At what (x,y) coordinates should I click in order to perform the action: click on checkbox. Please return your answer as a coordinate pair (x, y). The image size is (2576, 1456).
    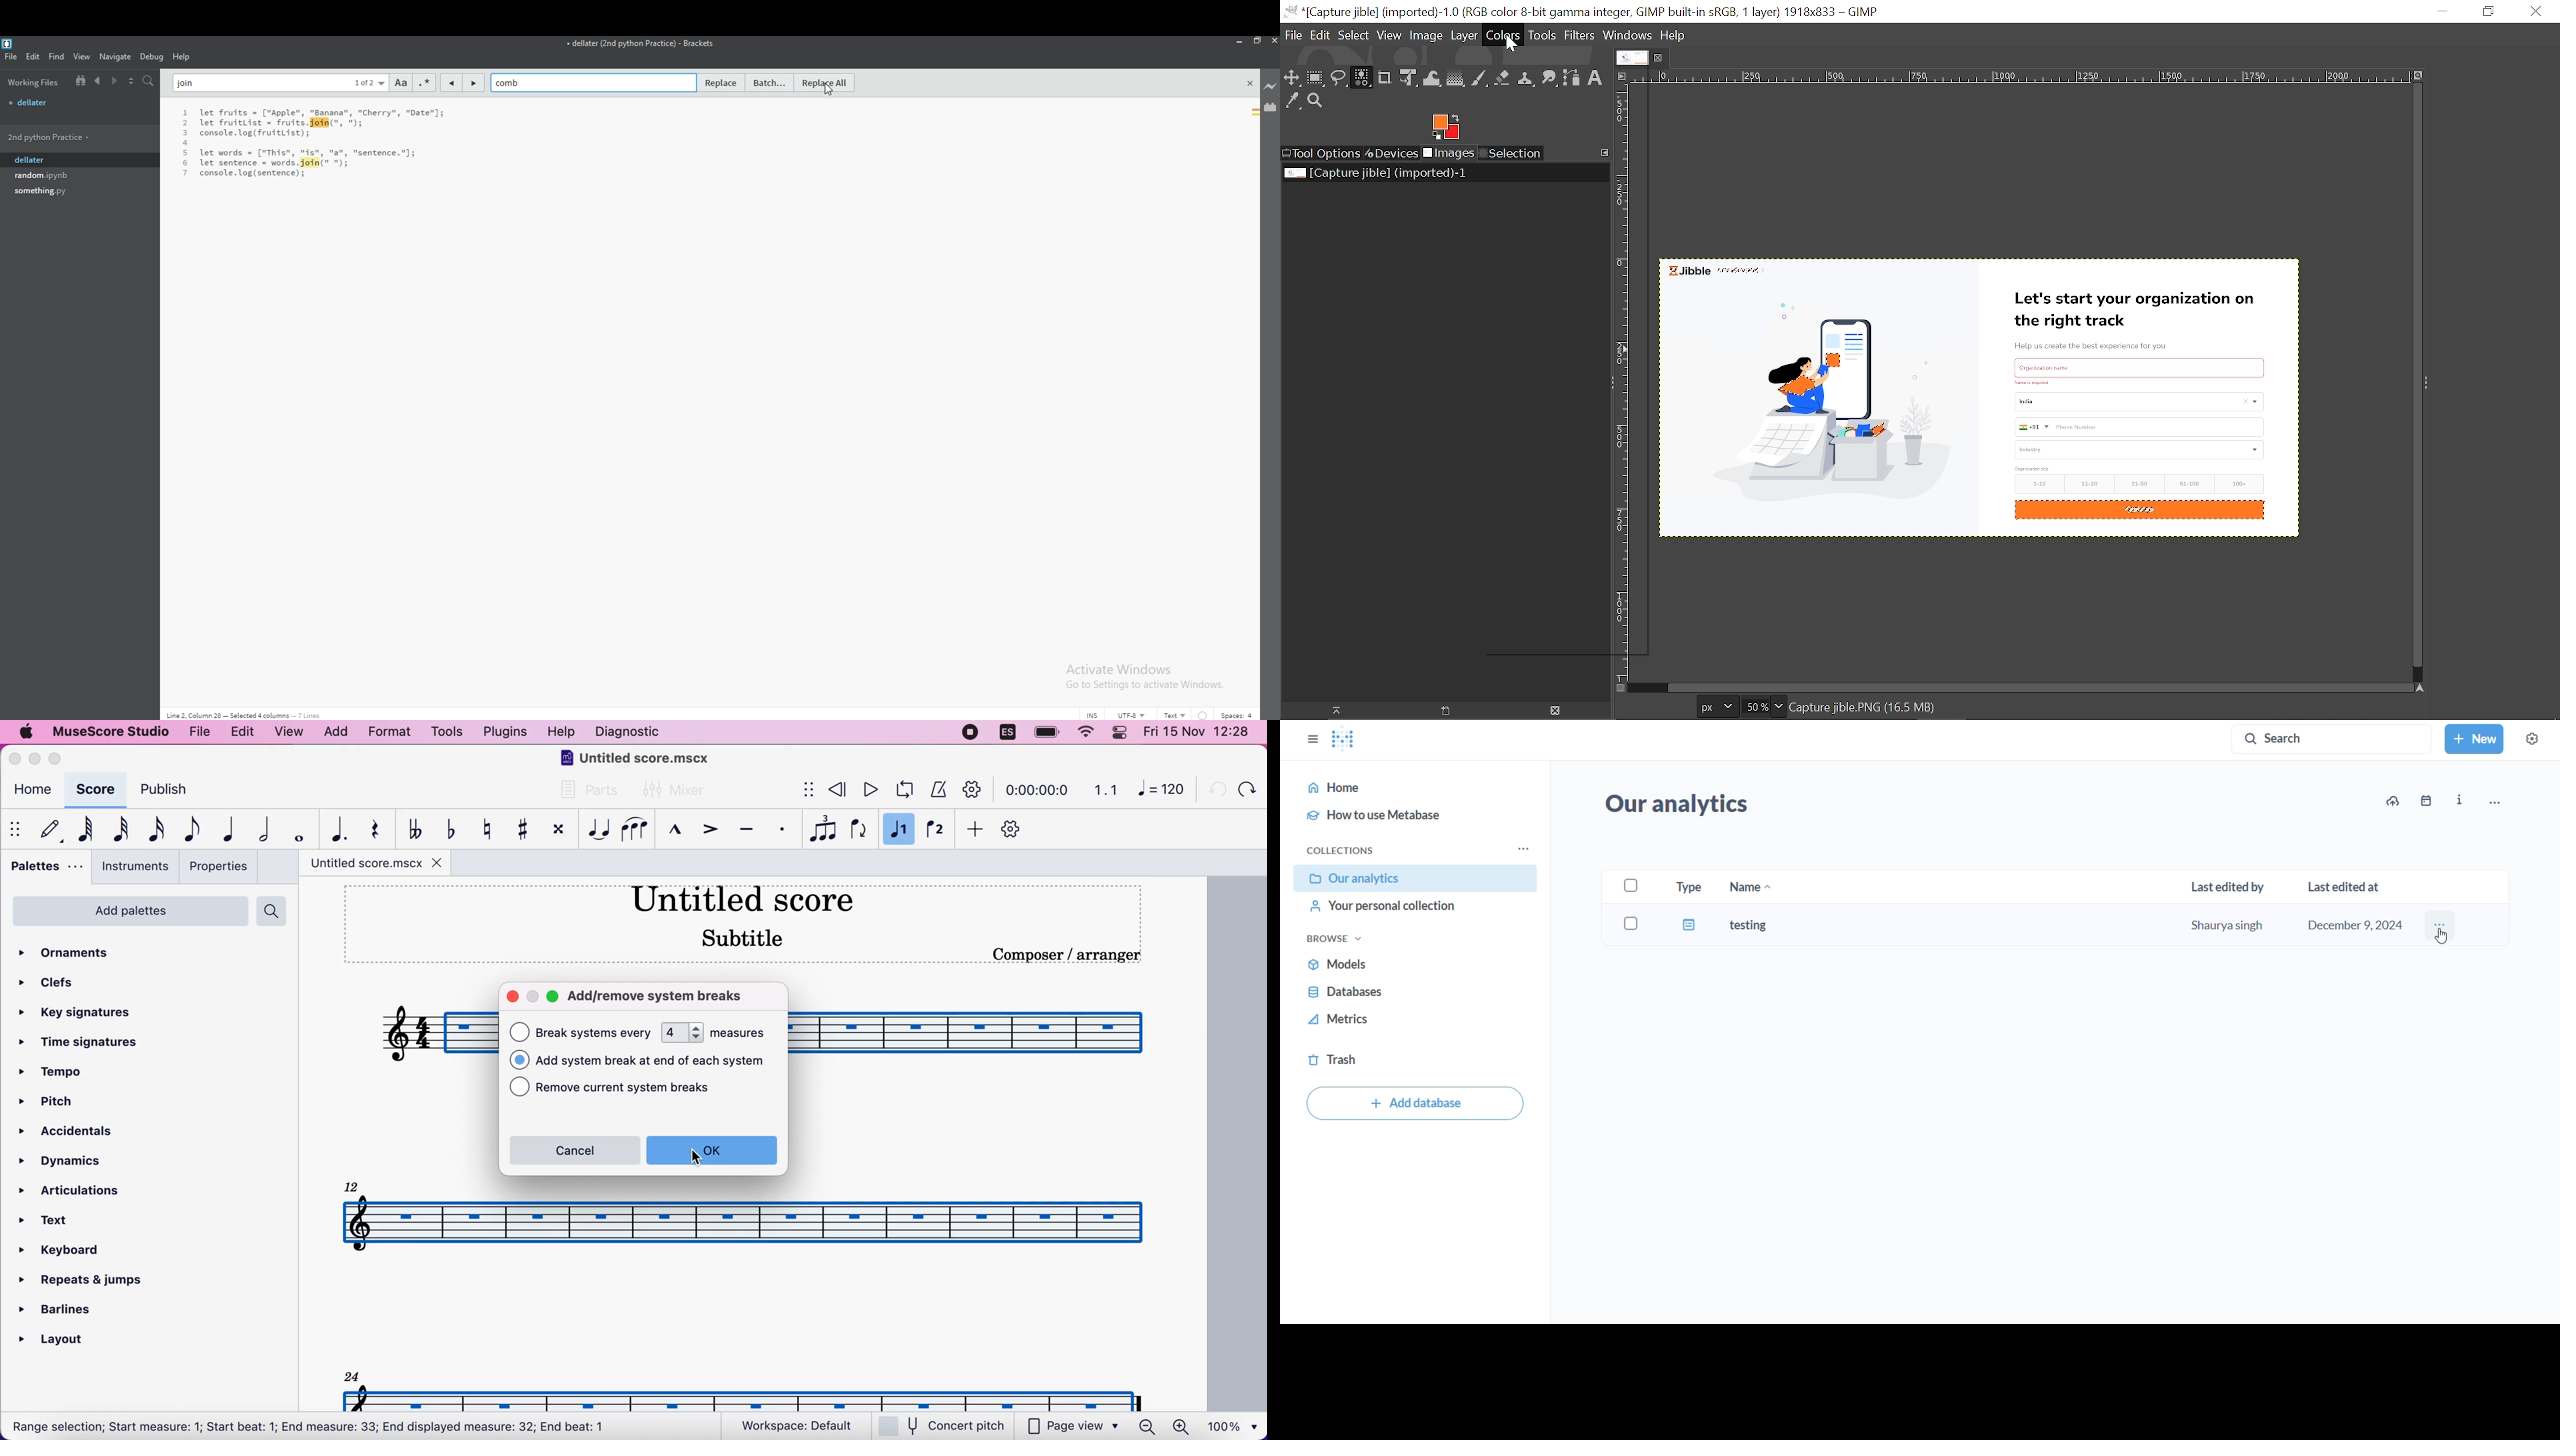
    Looking at the image, I should click on (519, 1060).